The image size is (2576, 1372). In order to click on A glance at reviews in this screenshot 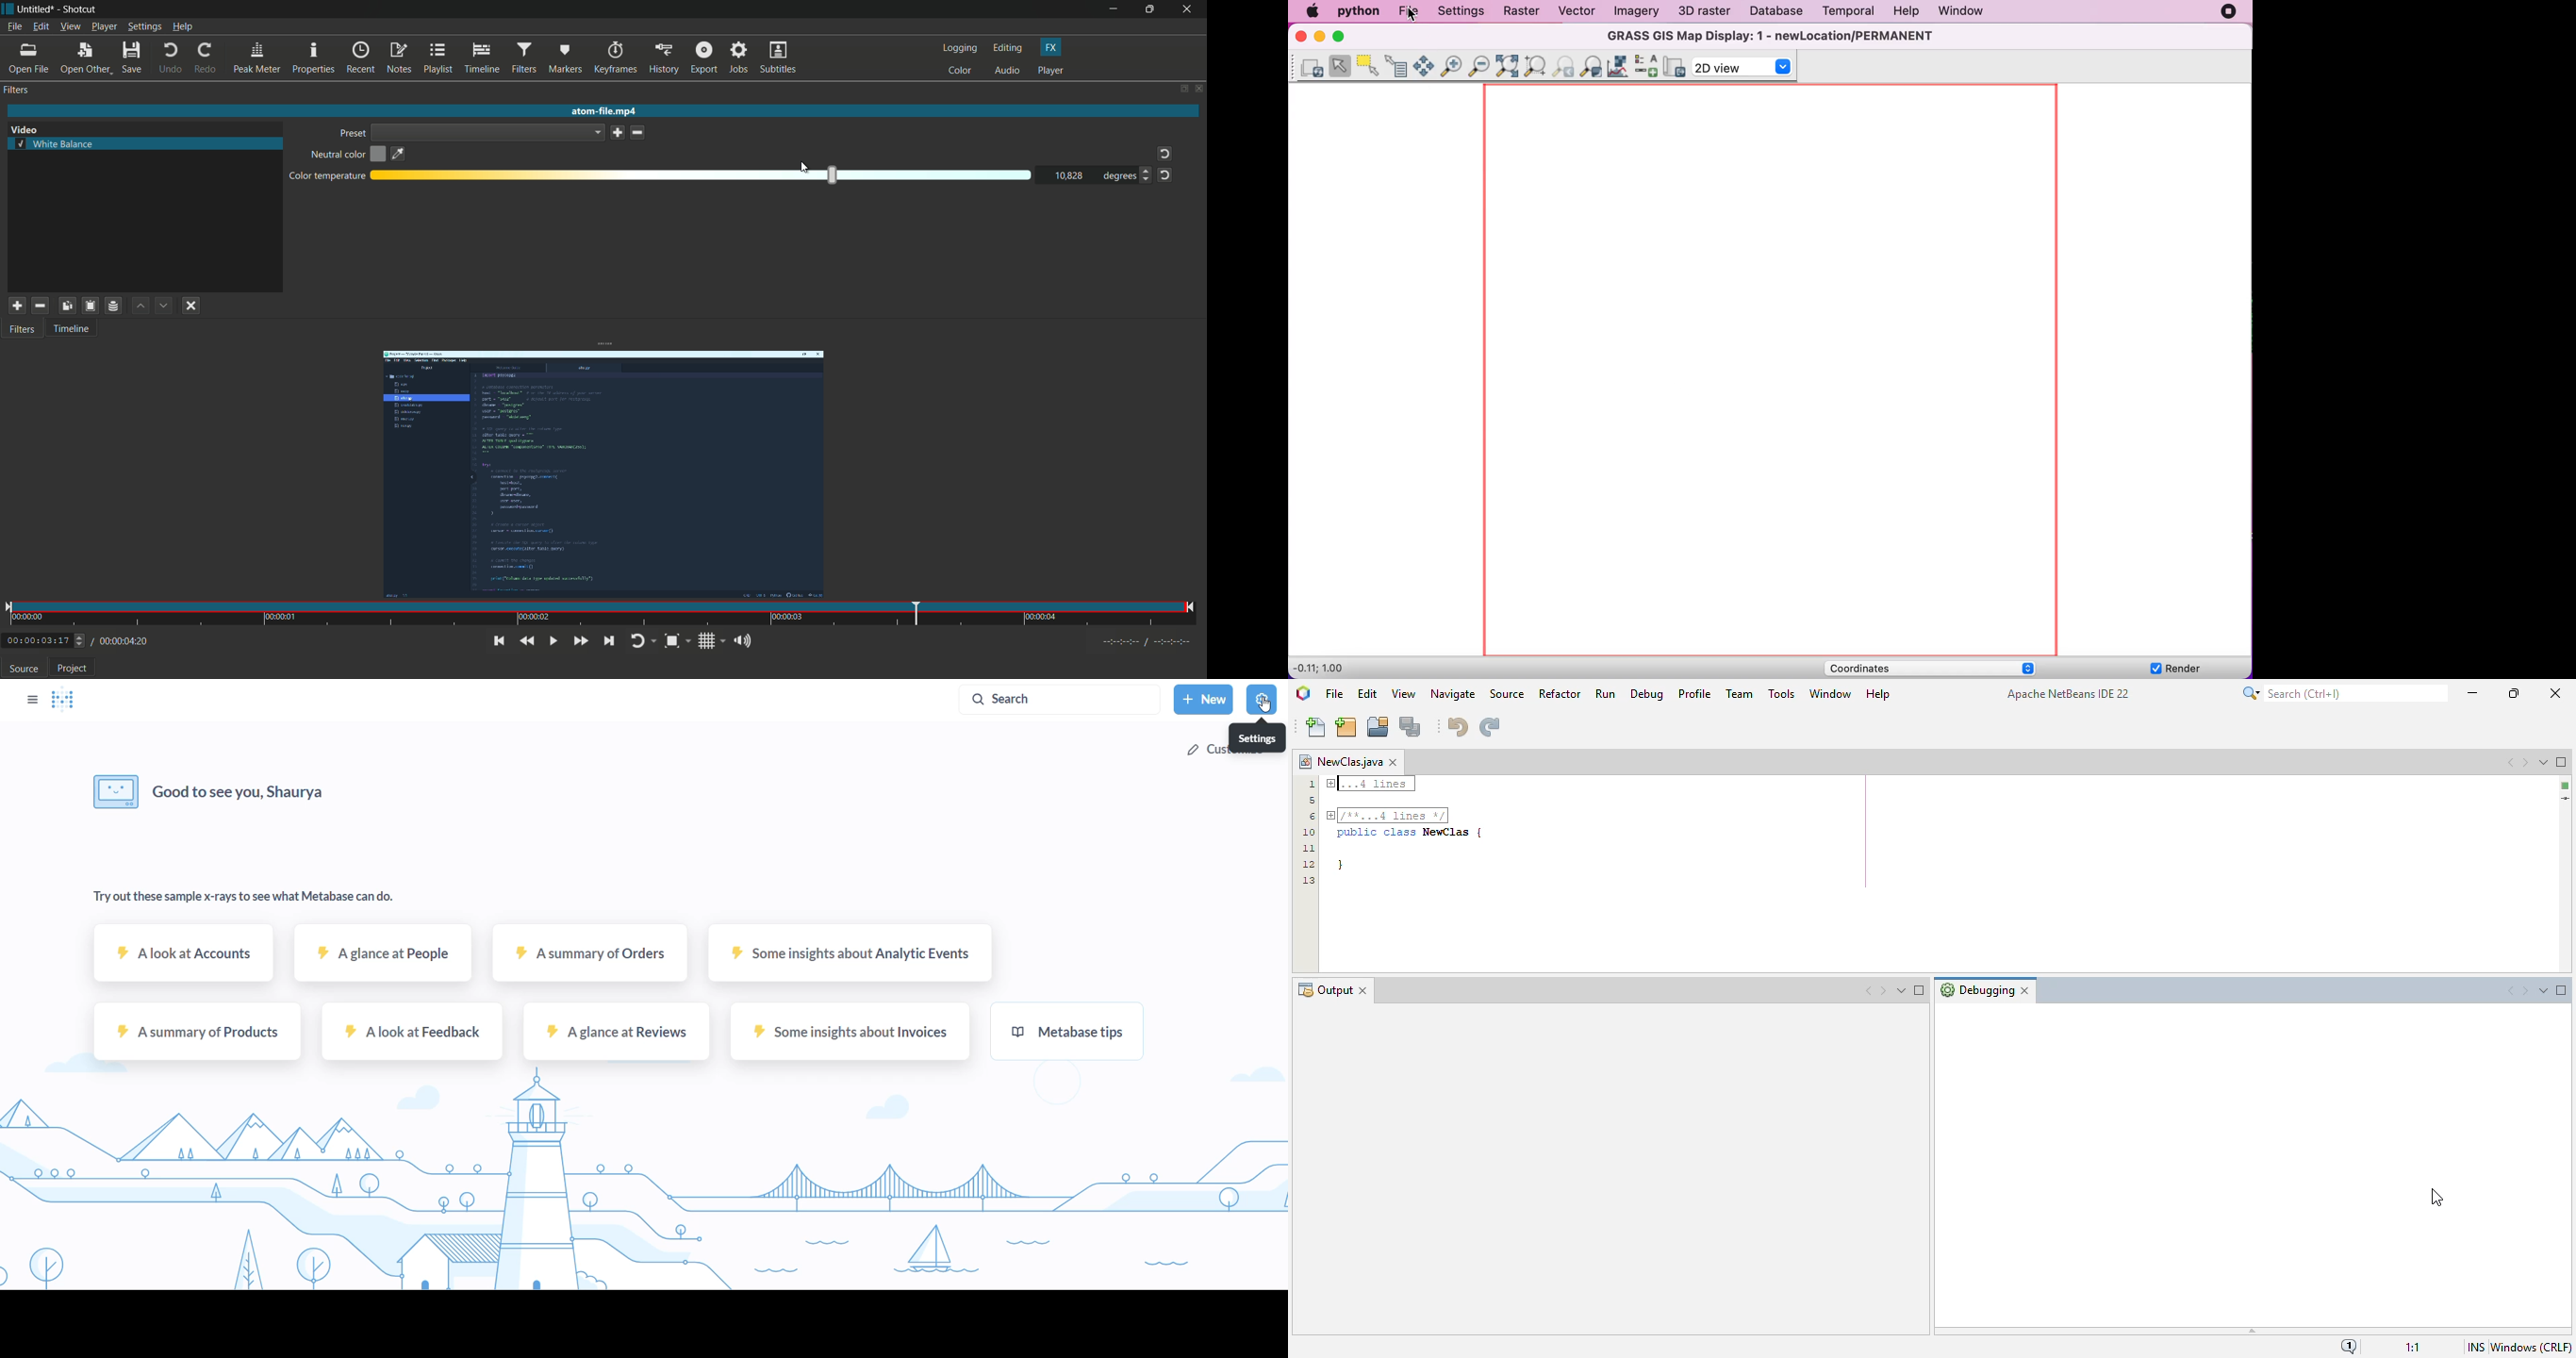, I will do `click(612, 1037)`.